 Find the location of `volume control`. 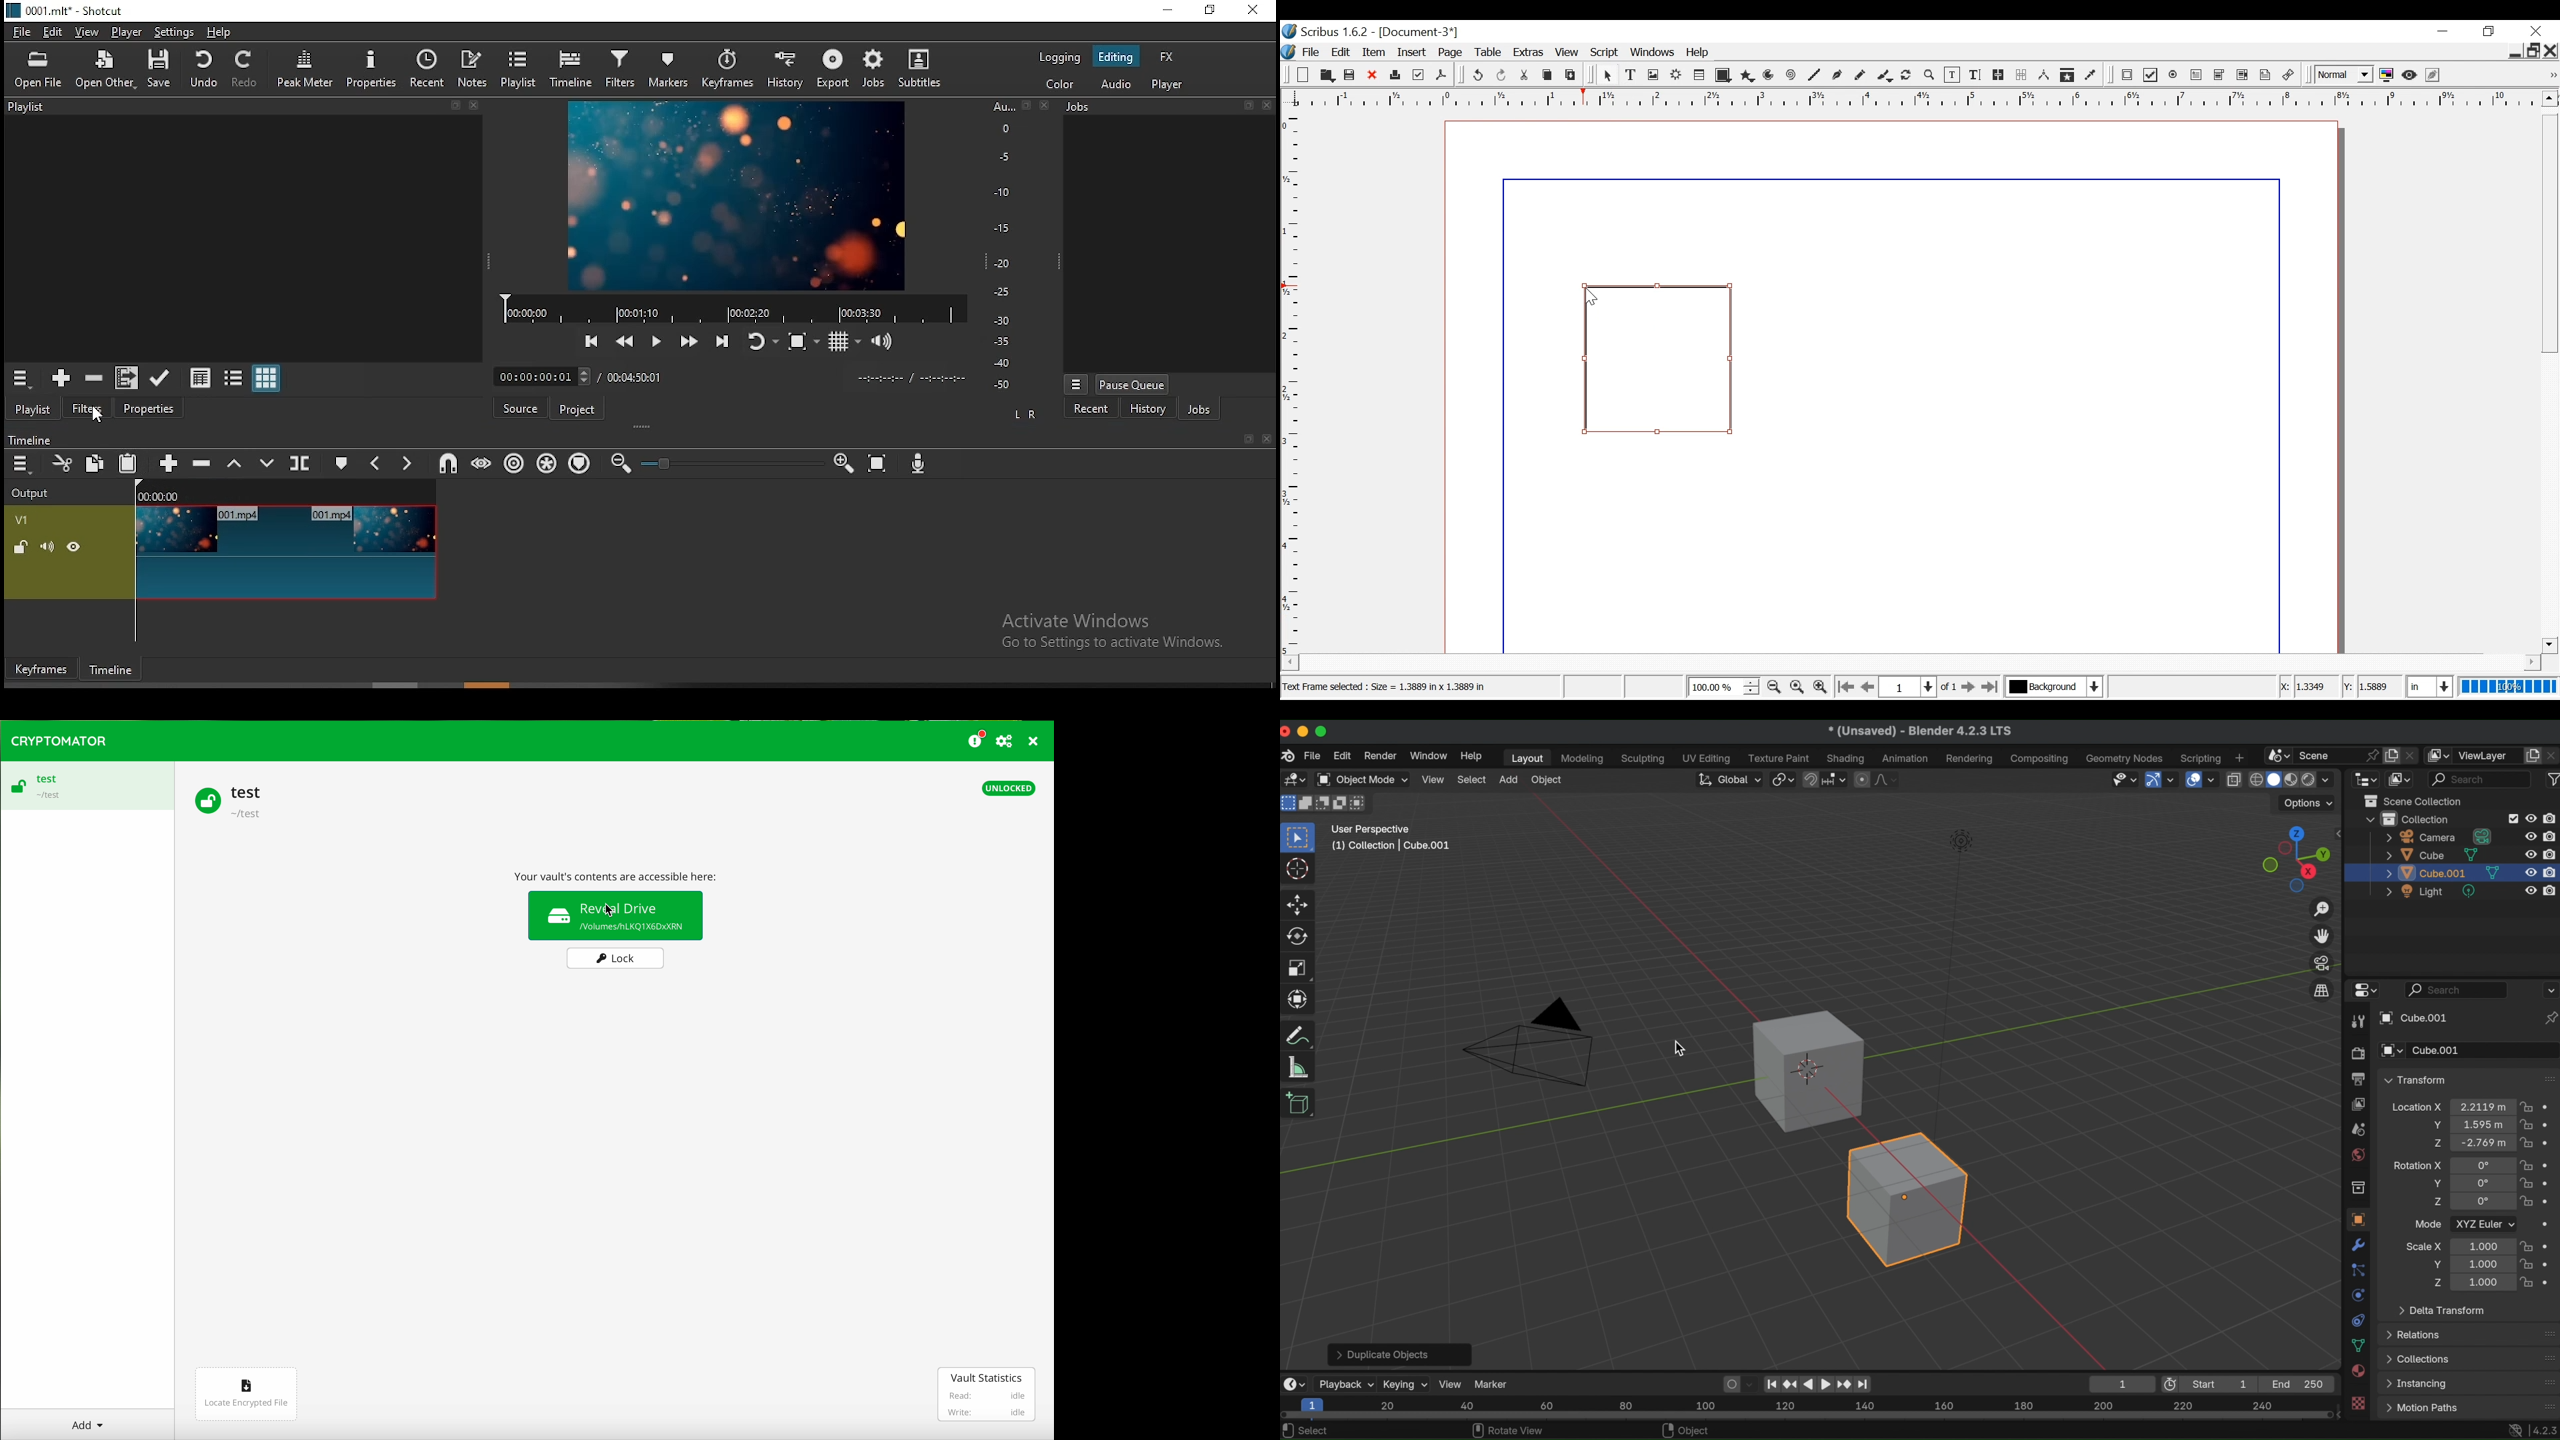

volume control is located at coordinates (882, 341).